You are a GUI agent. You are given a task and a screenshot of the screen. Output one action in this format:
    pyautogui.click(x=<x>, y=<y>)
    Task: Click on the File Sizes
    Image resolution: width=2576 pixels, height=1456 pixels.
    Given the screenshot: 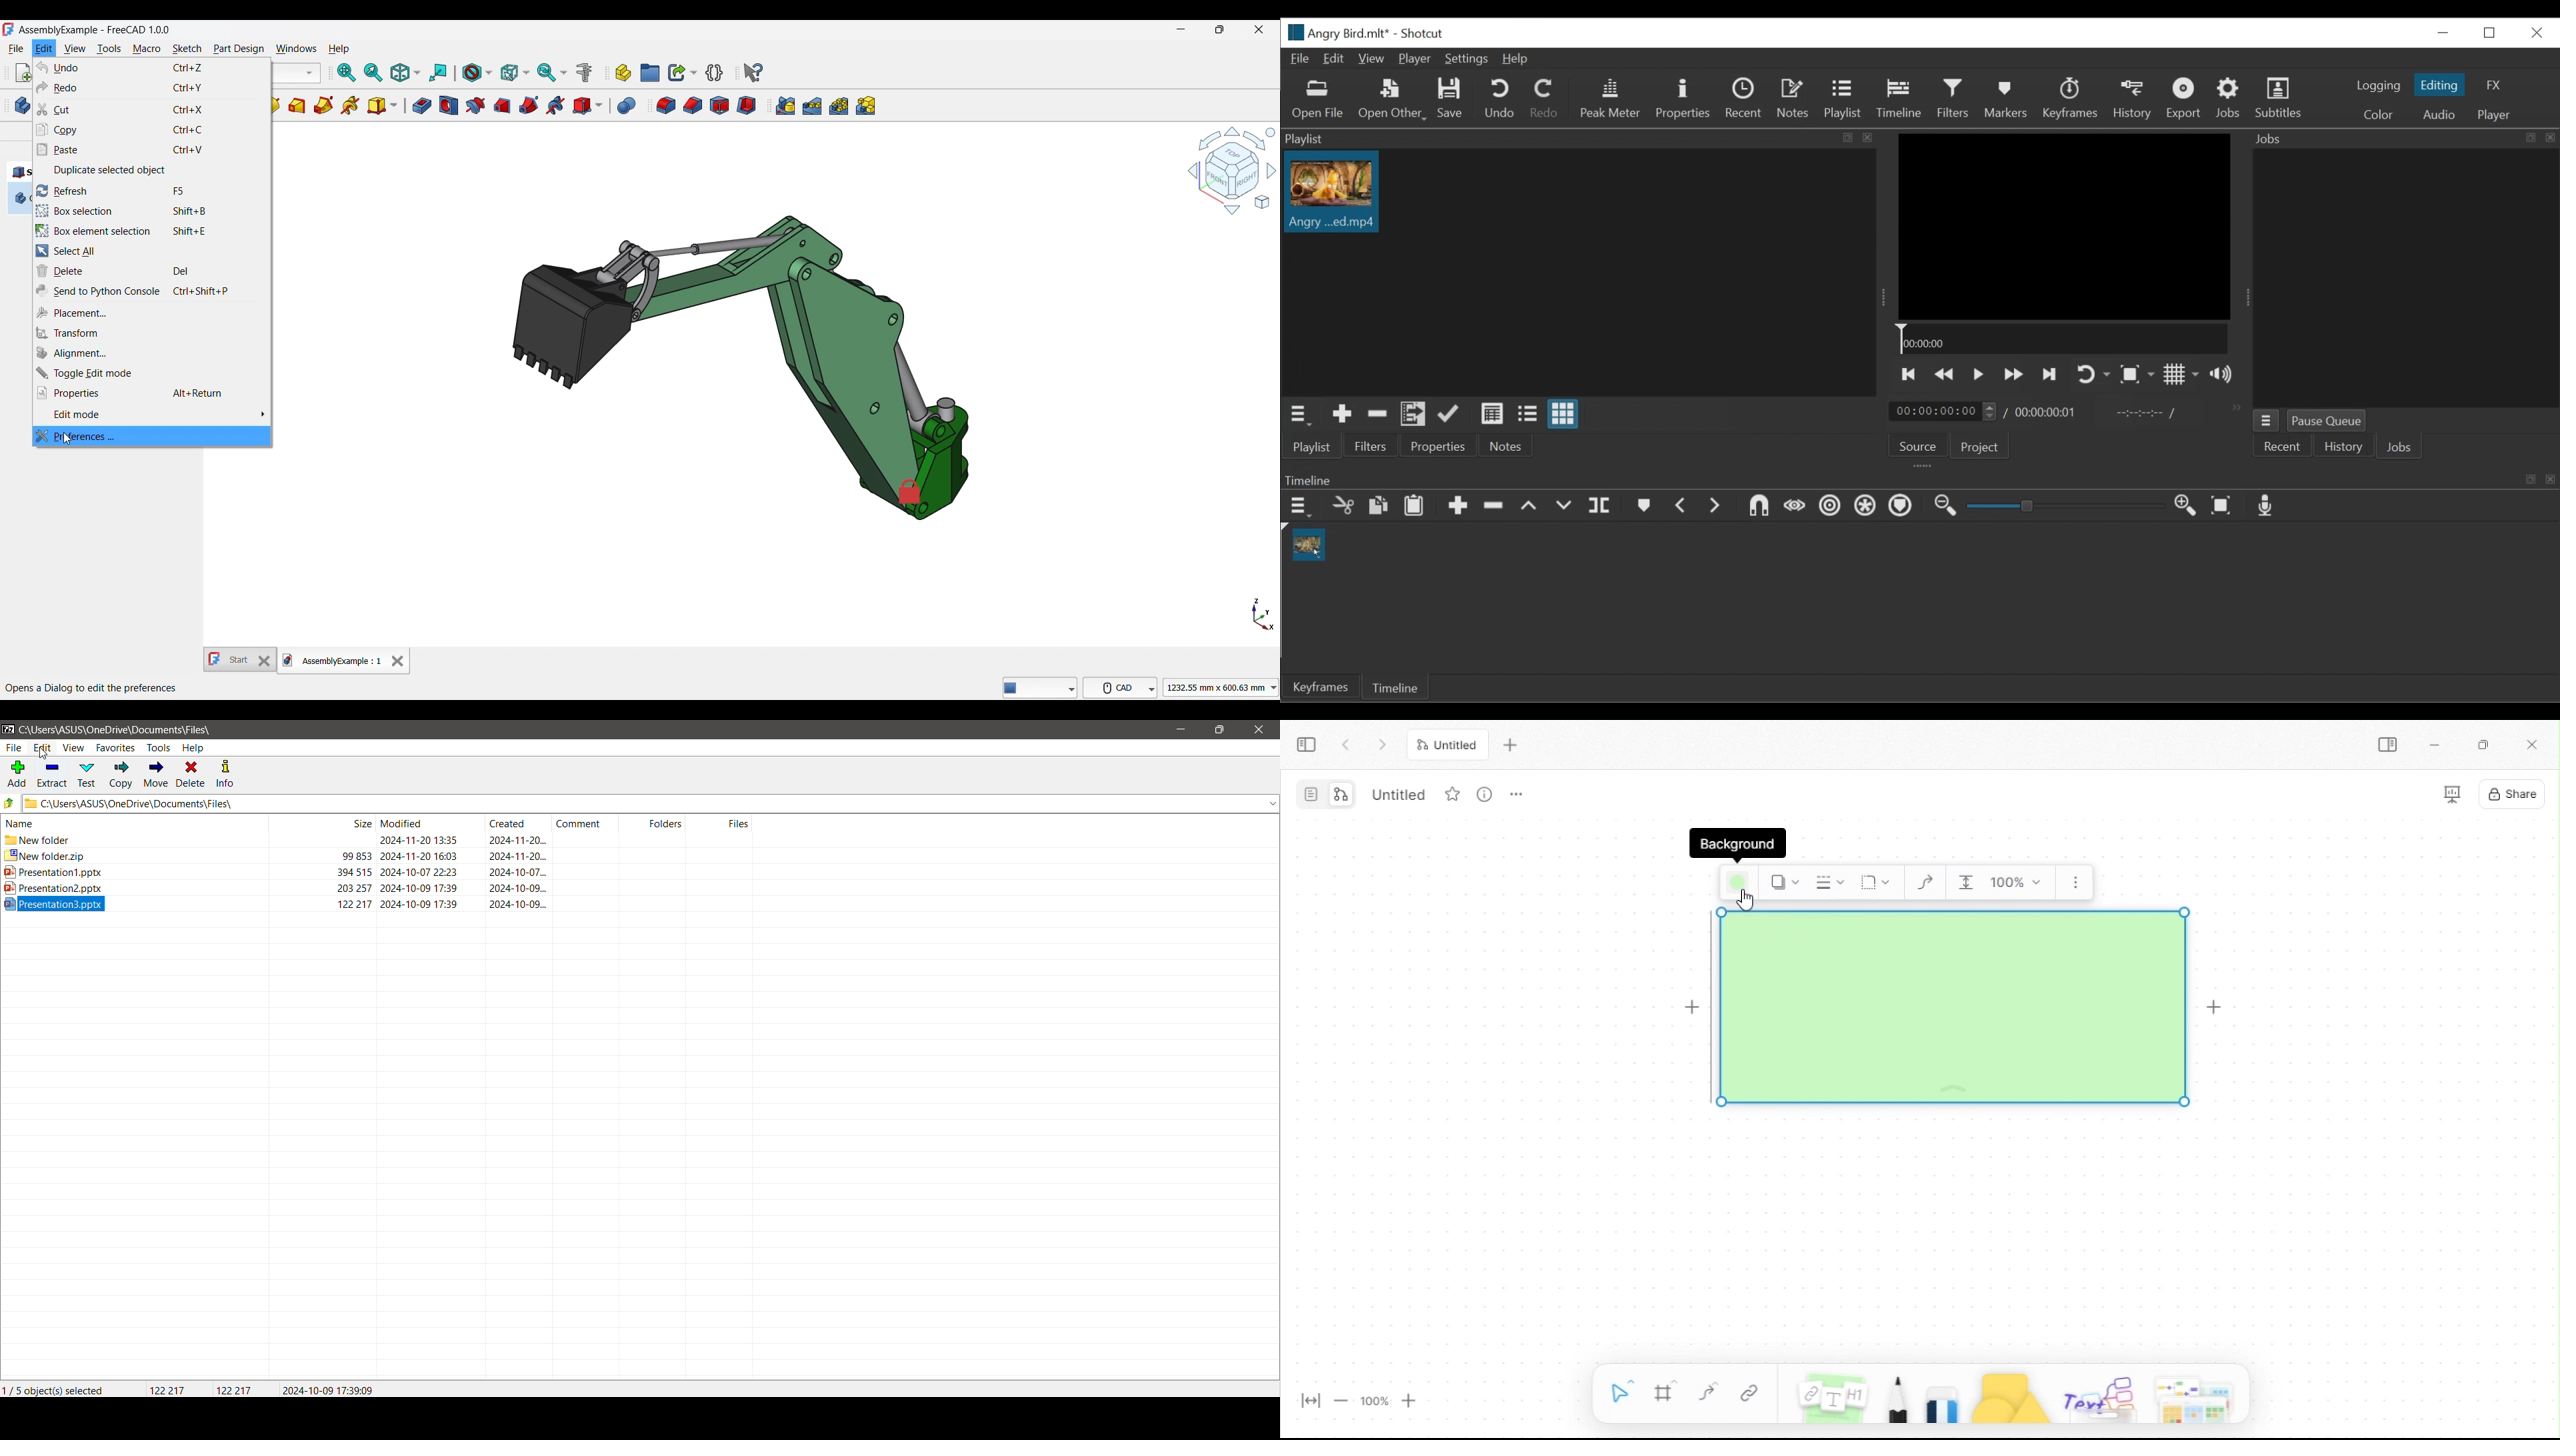 What is the action you would take?
    pyautogui.click(x=323, y=823)
    